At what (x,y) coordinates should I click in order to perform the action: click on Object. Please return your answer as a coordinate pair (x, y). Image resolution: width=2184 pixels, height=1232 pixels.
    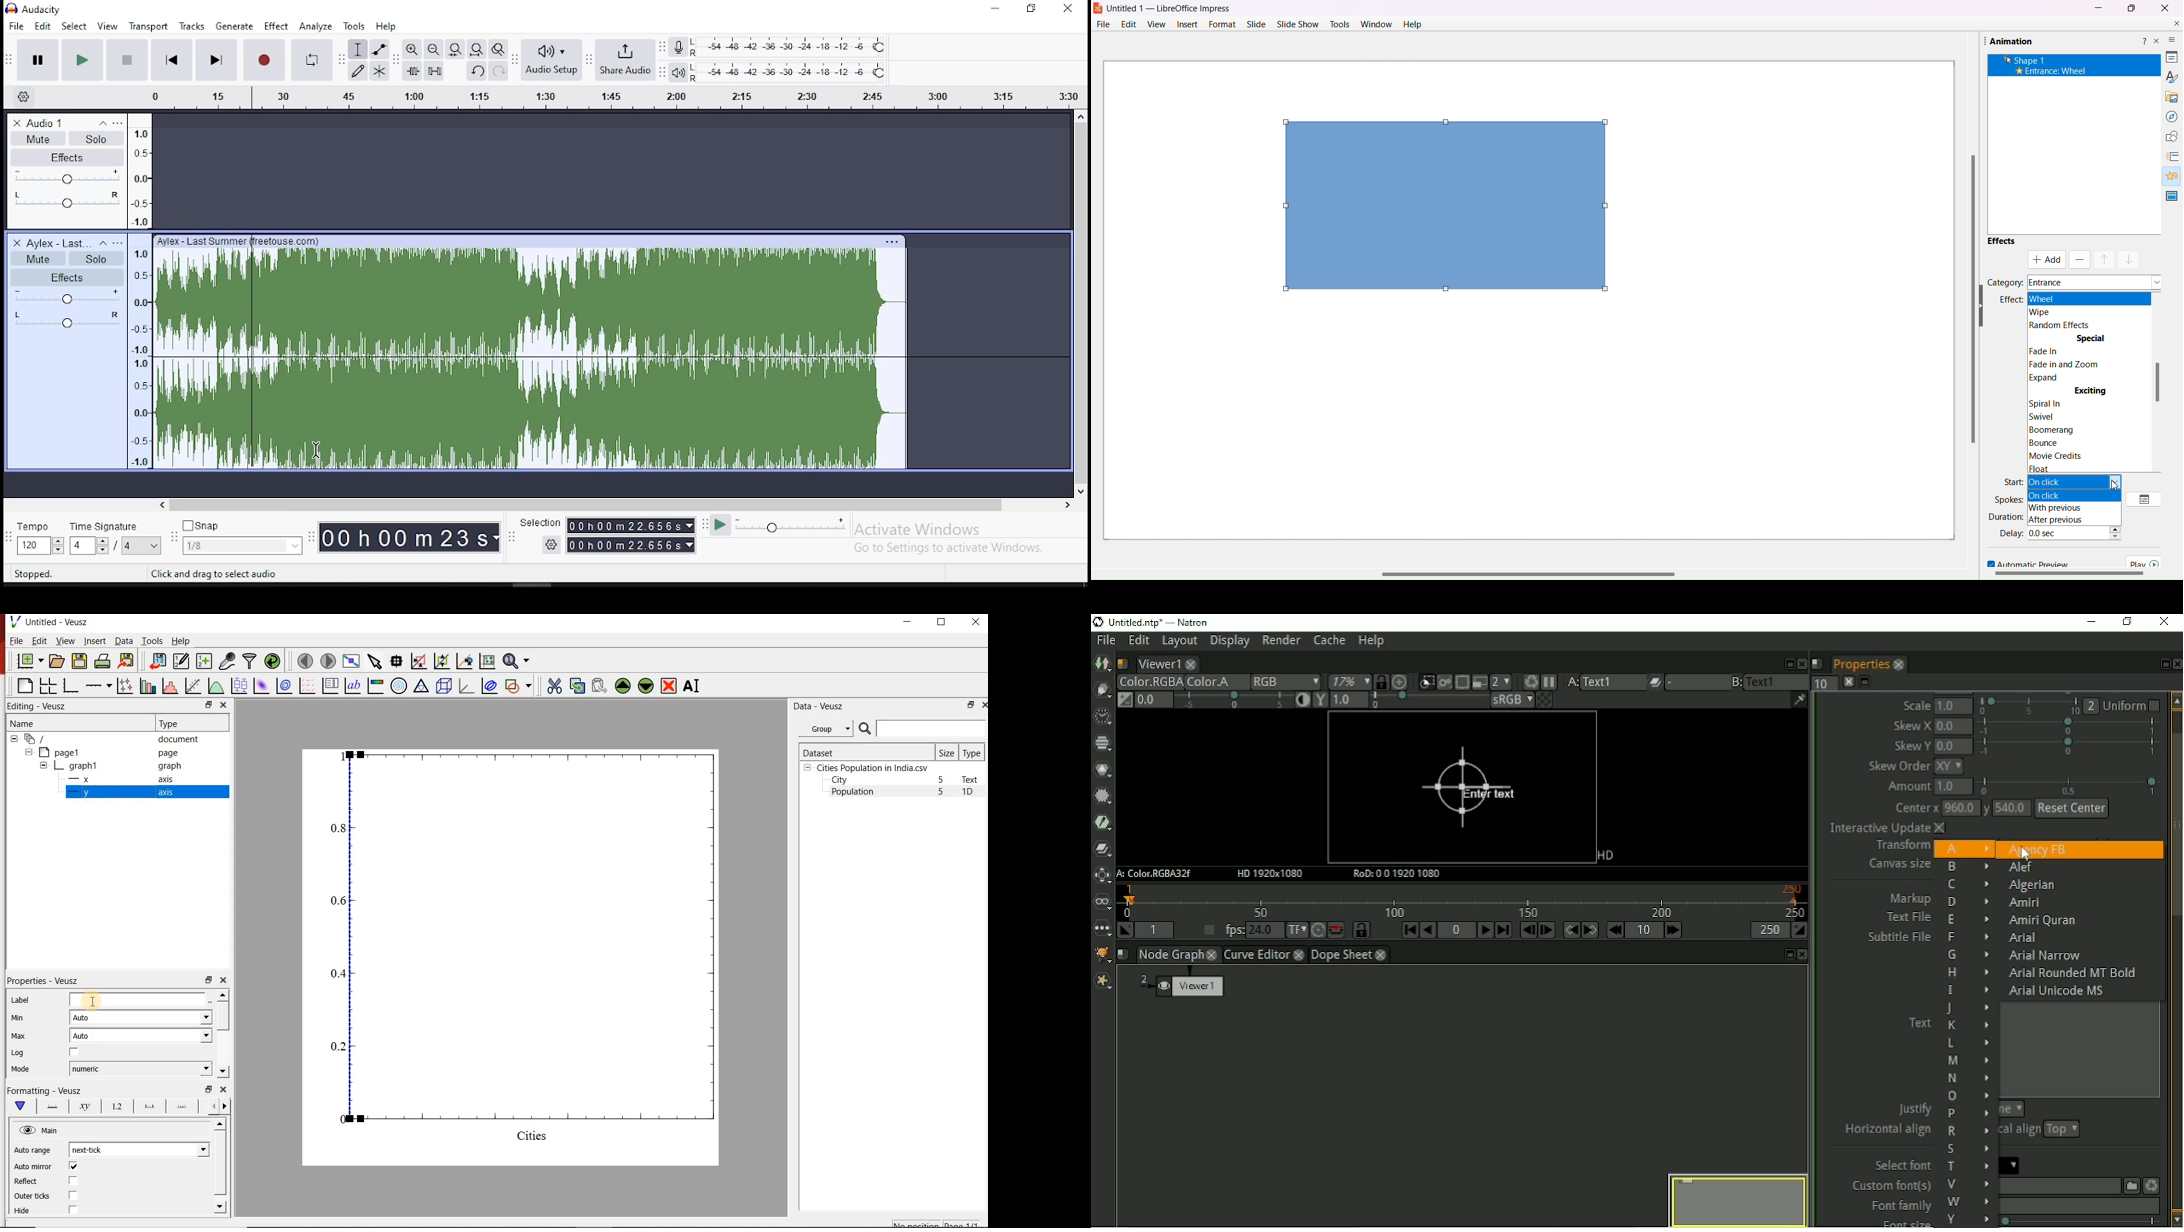
    Looking at the image, I should click on (1445, 206).